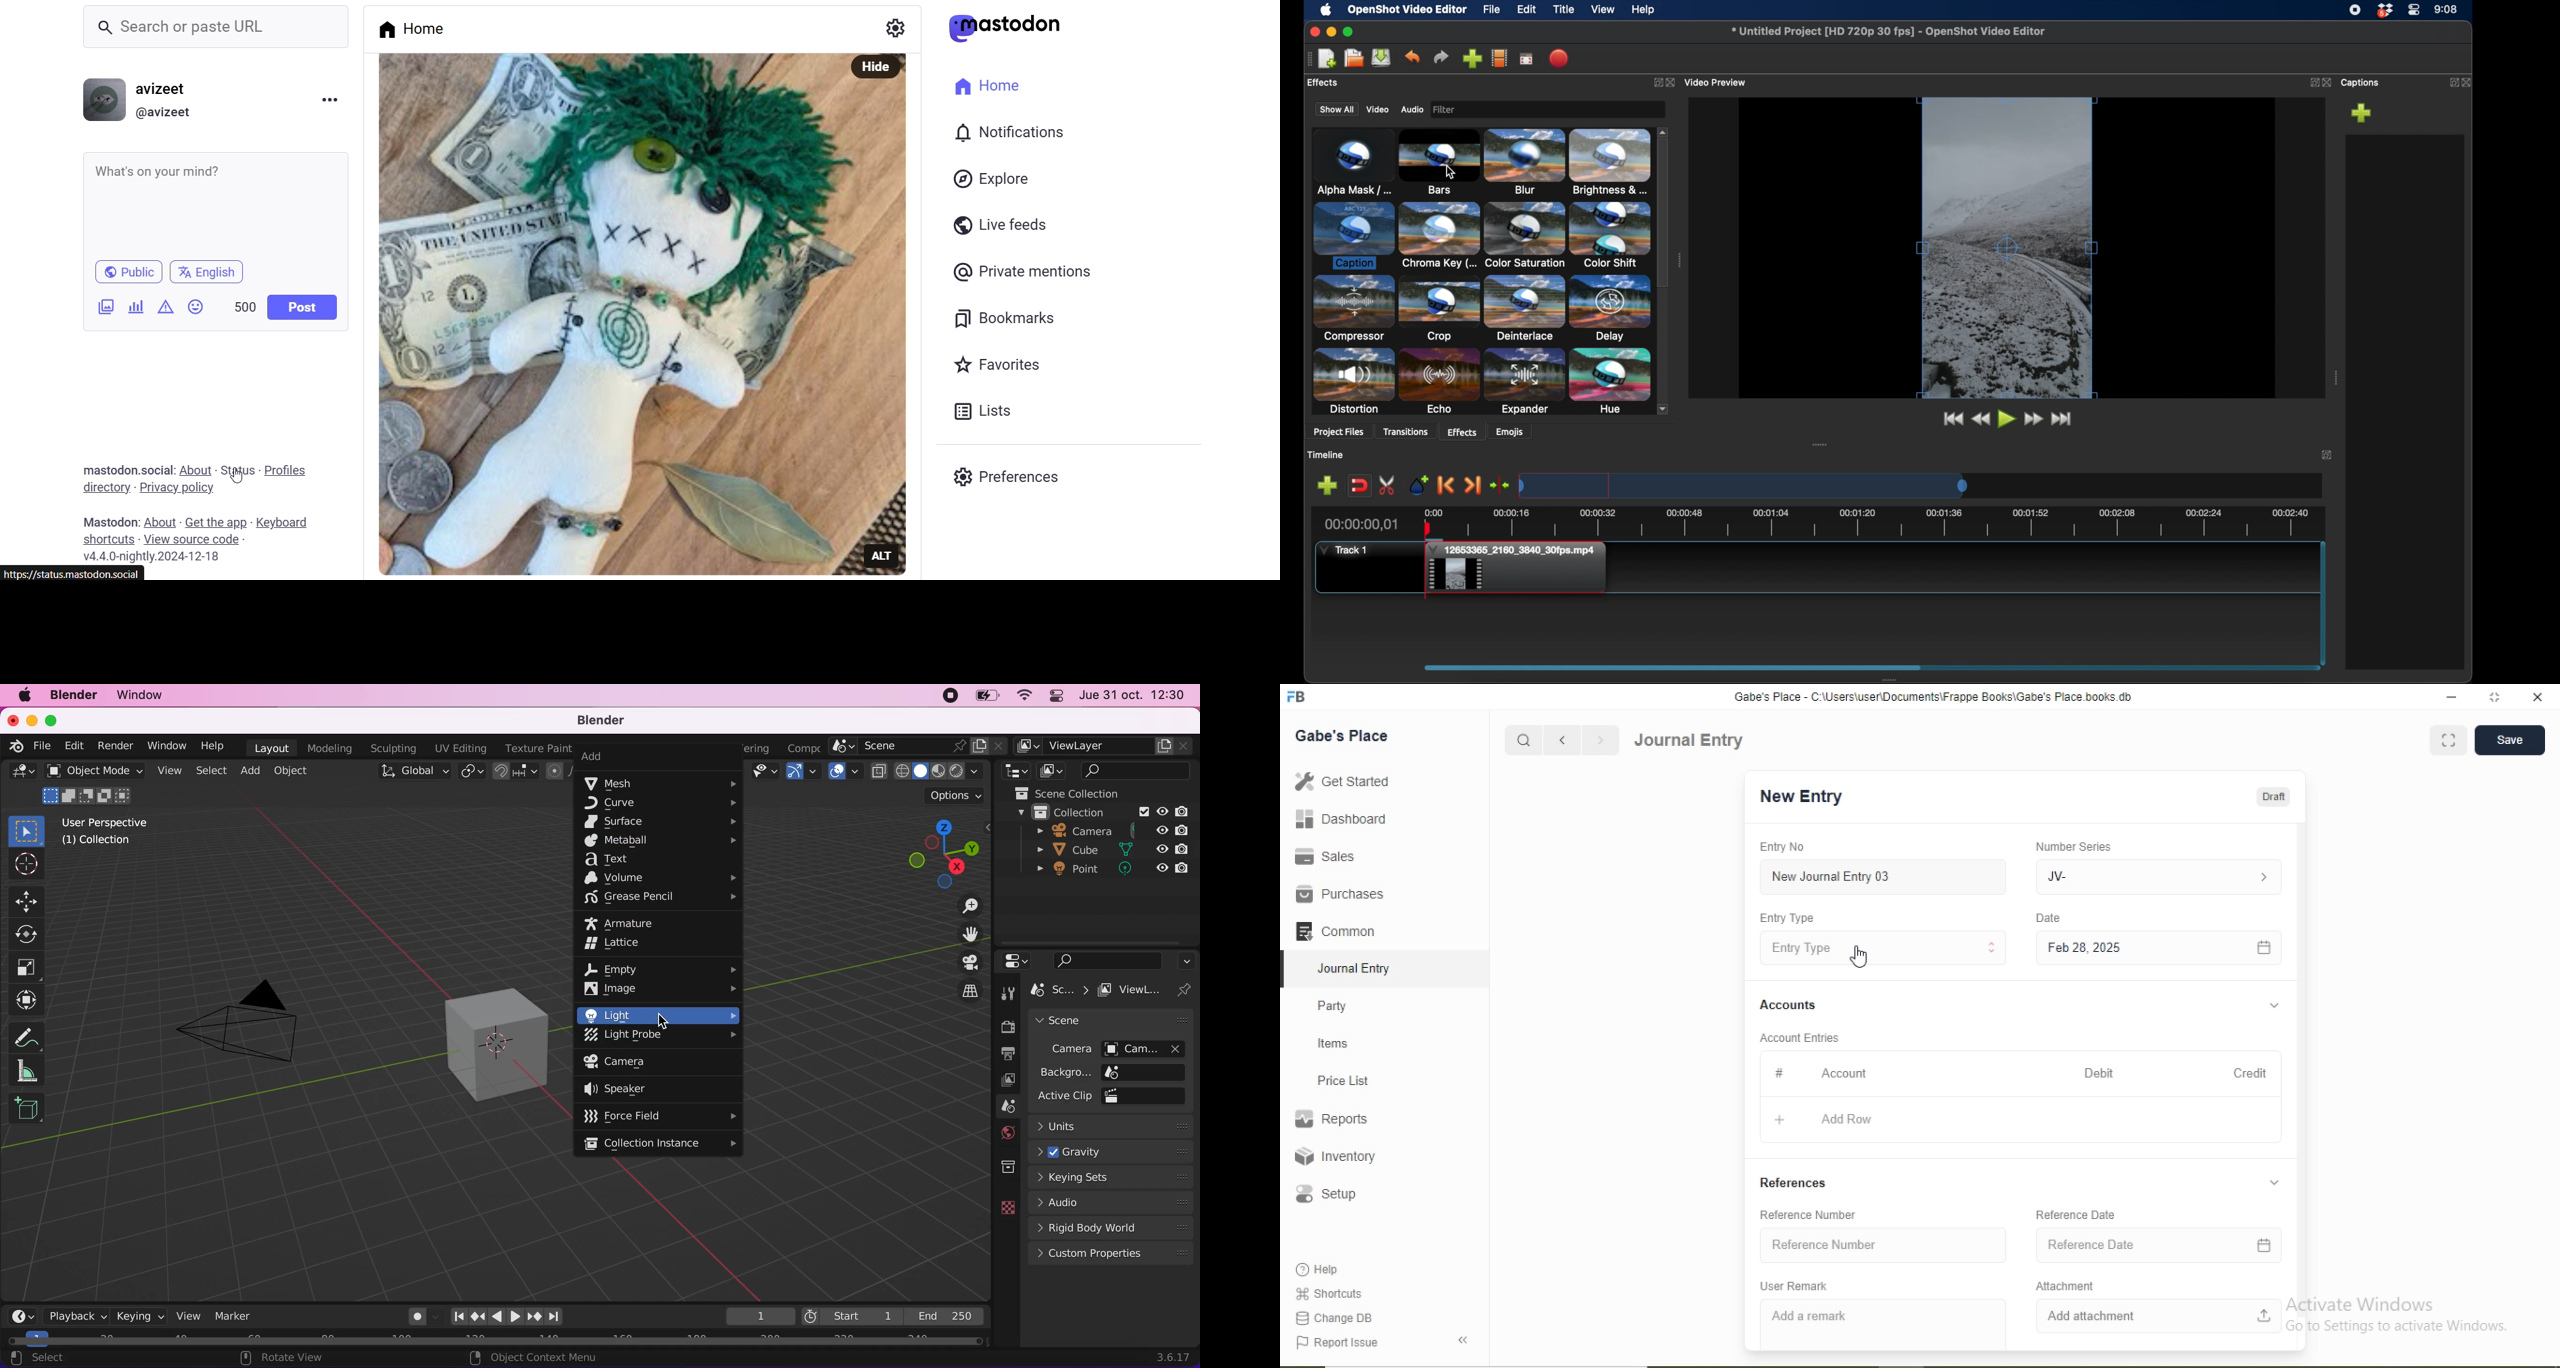 This screenshot has height=1372, width=2576. Describe the element at coordinates (1673, 82) in the screenshot. I see `close` at that location.